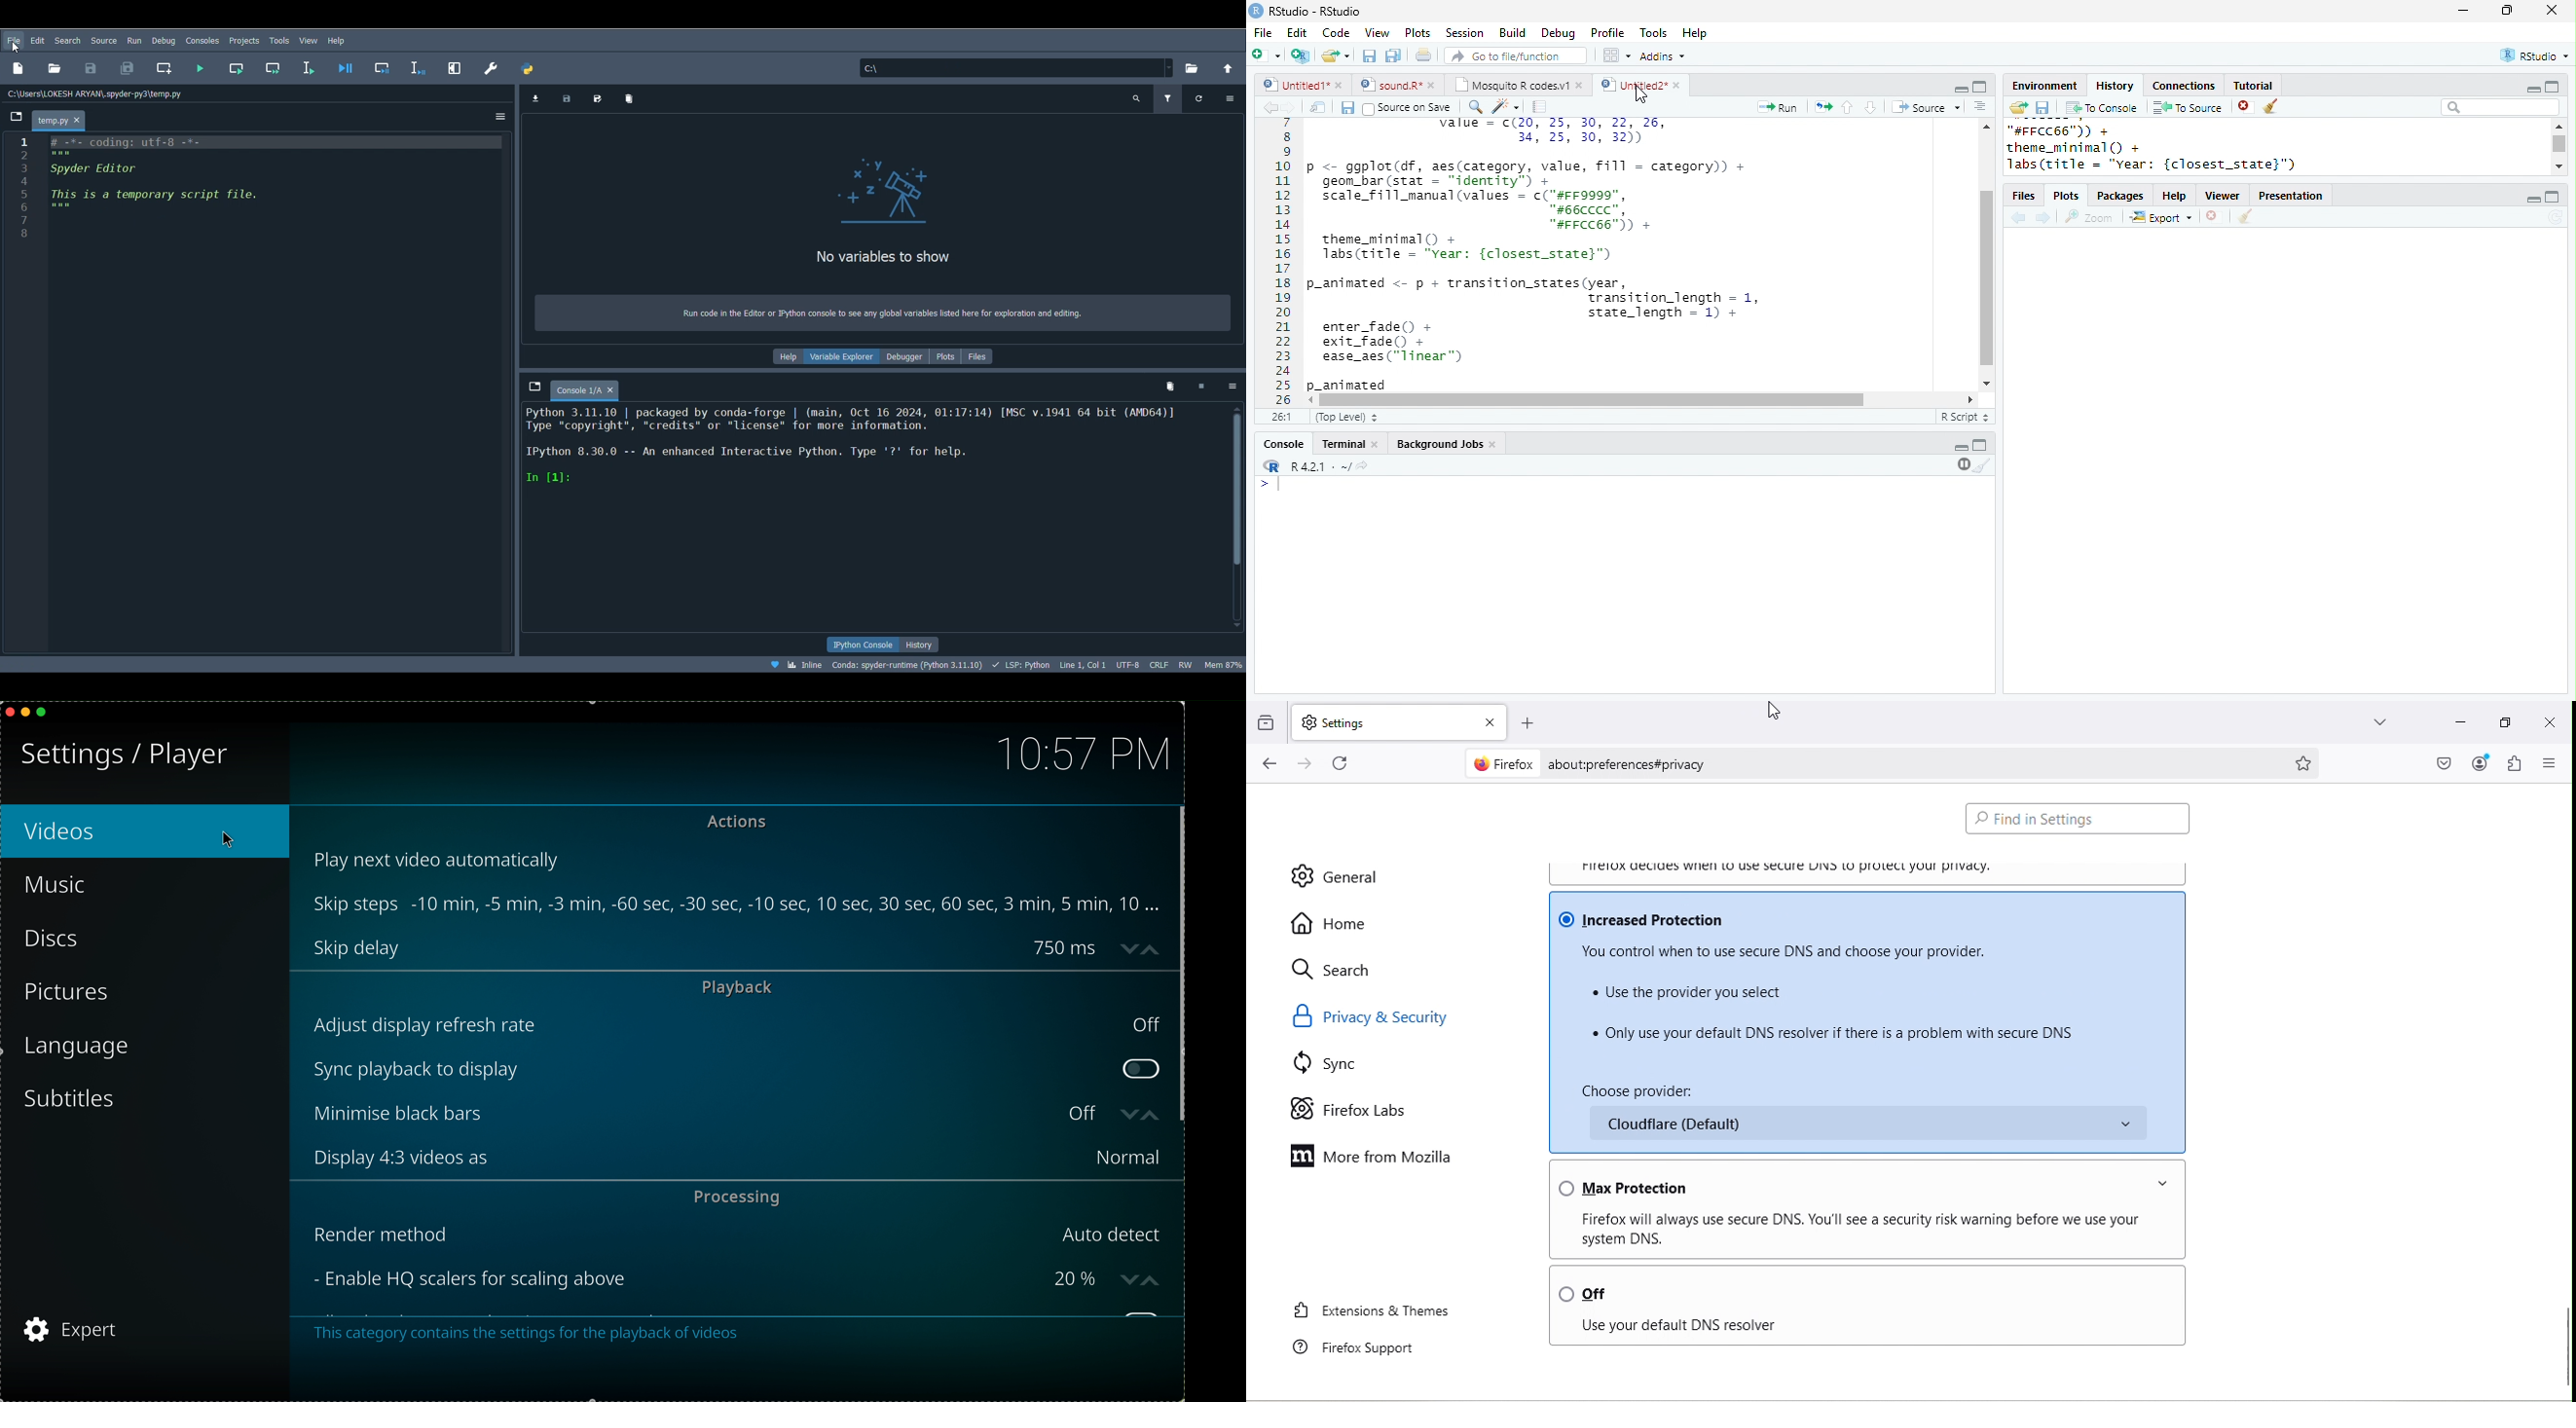 This screenshot has width=2576, height=1428. I want to click on maximize, so click(2553, 86).